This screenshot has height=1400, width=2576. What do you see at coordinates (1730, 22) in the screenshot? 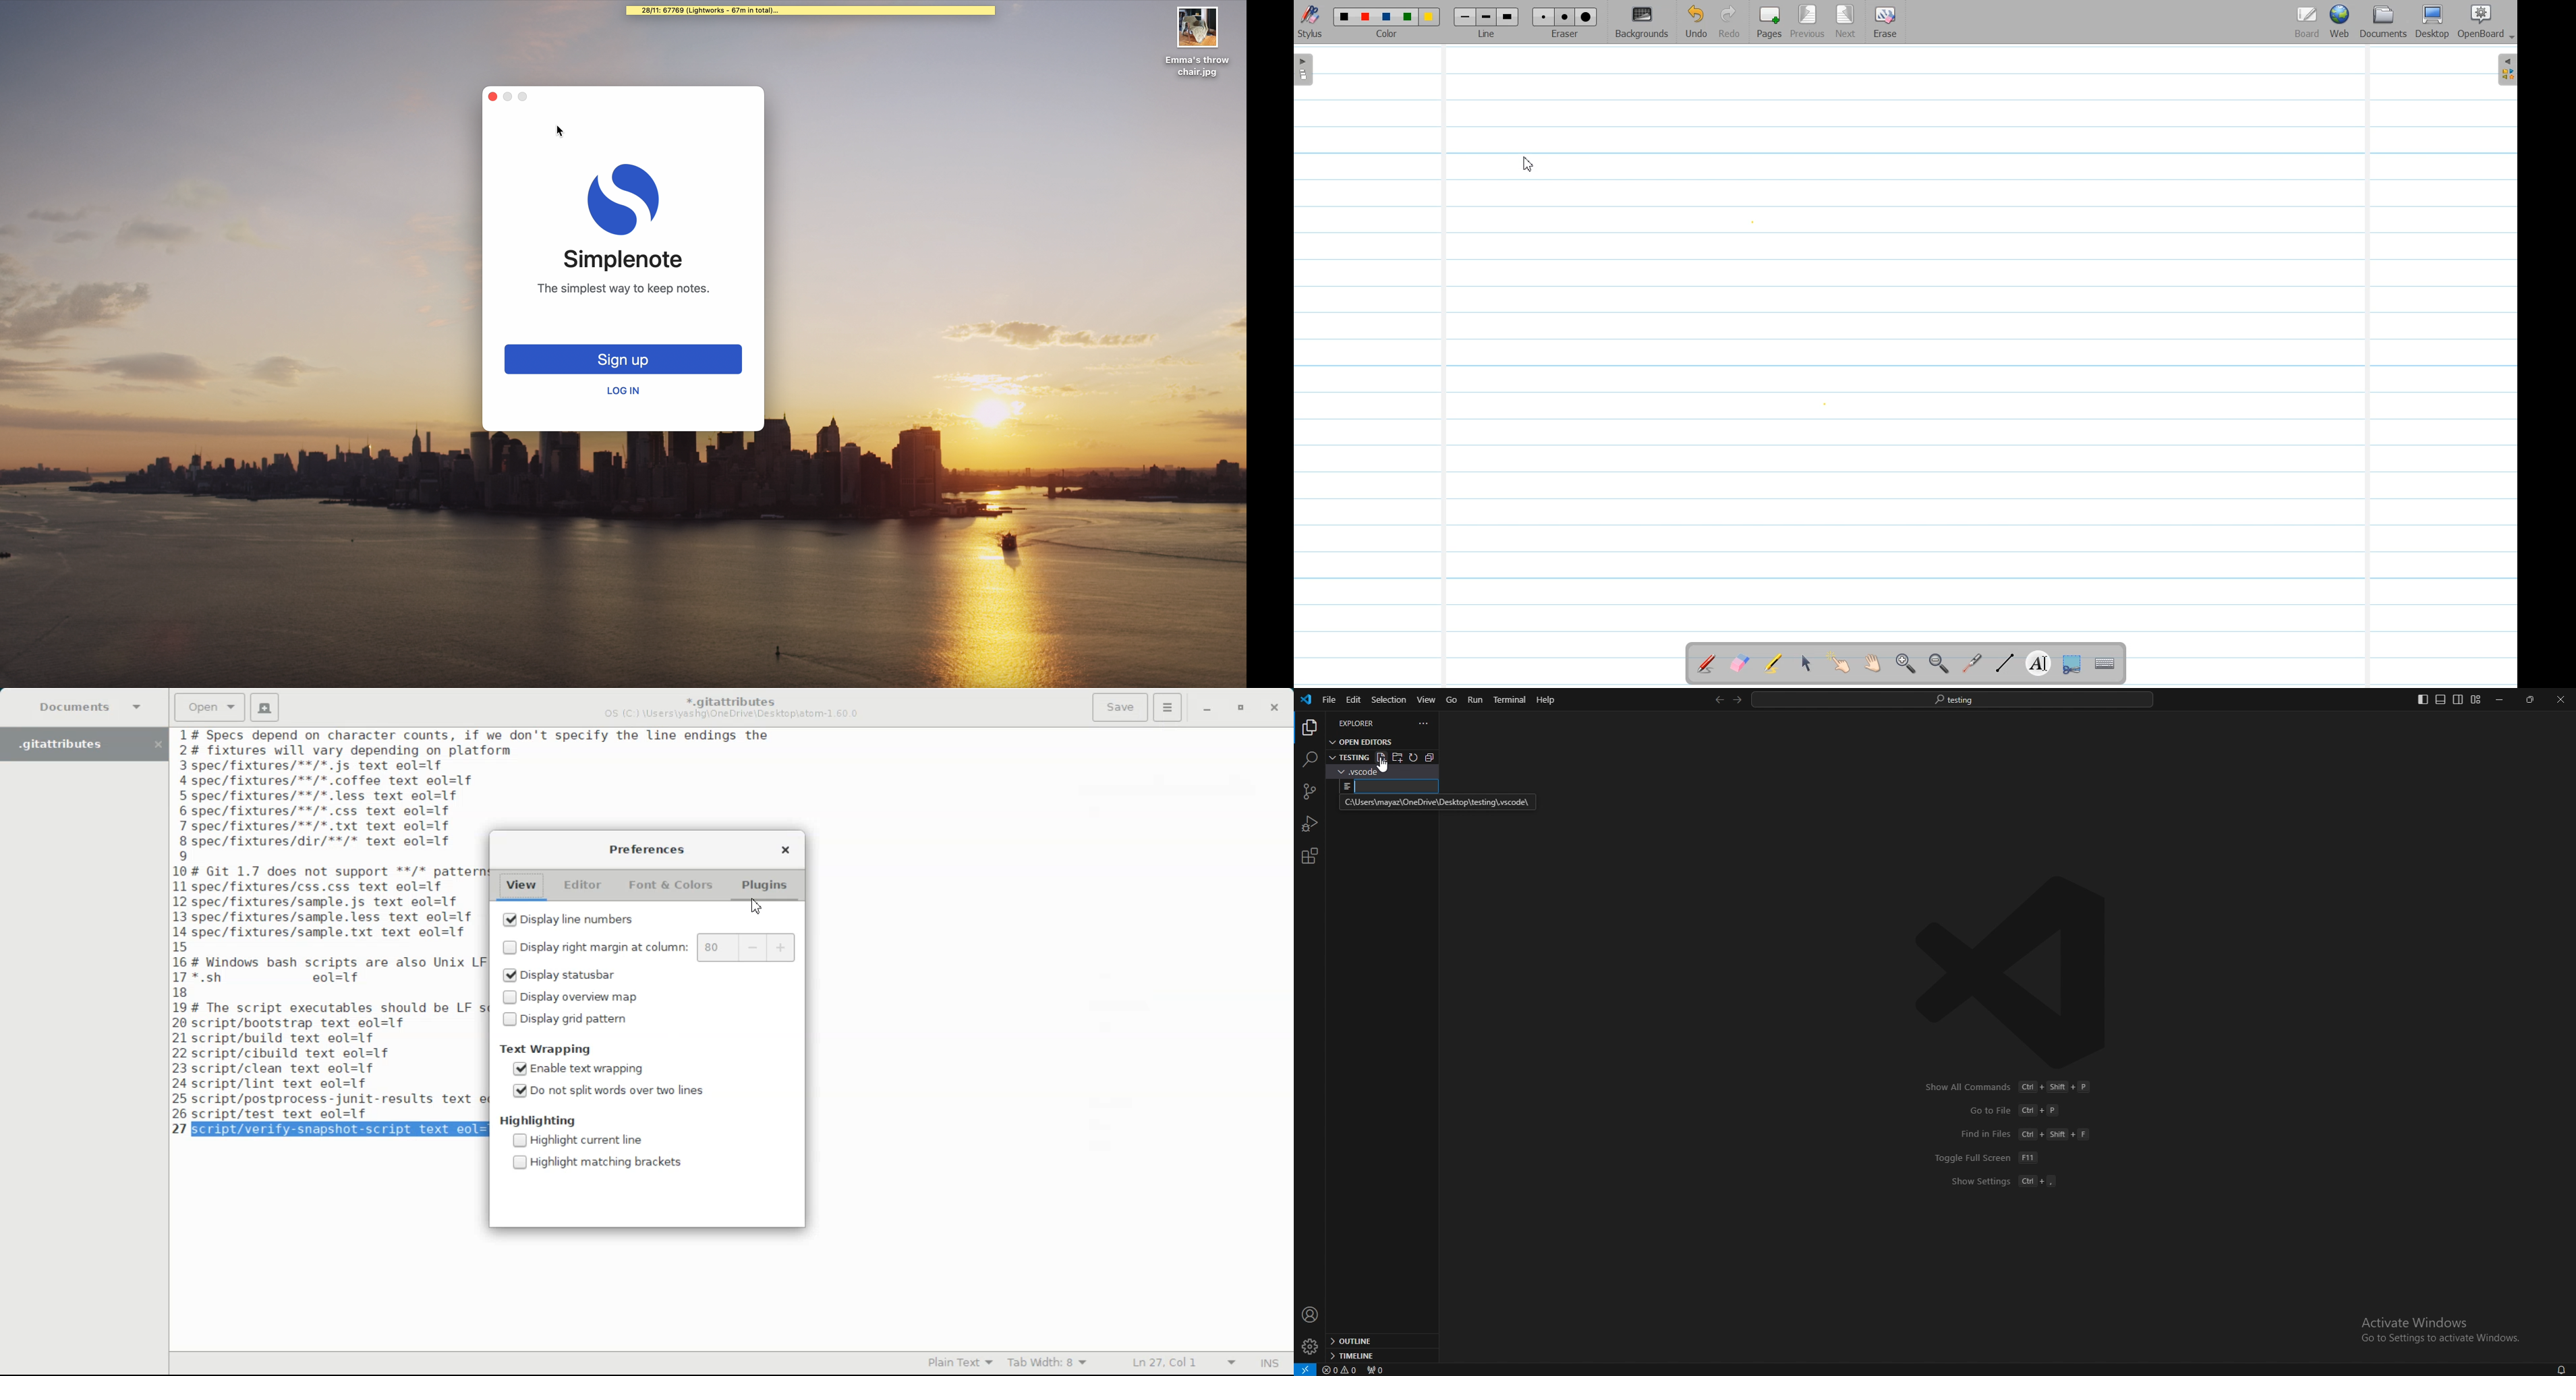
I see `Redo` at bounding box center [1730, 22].